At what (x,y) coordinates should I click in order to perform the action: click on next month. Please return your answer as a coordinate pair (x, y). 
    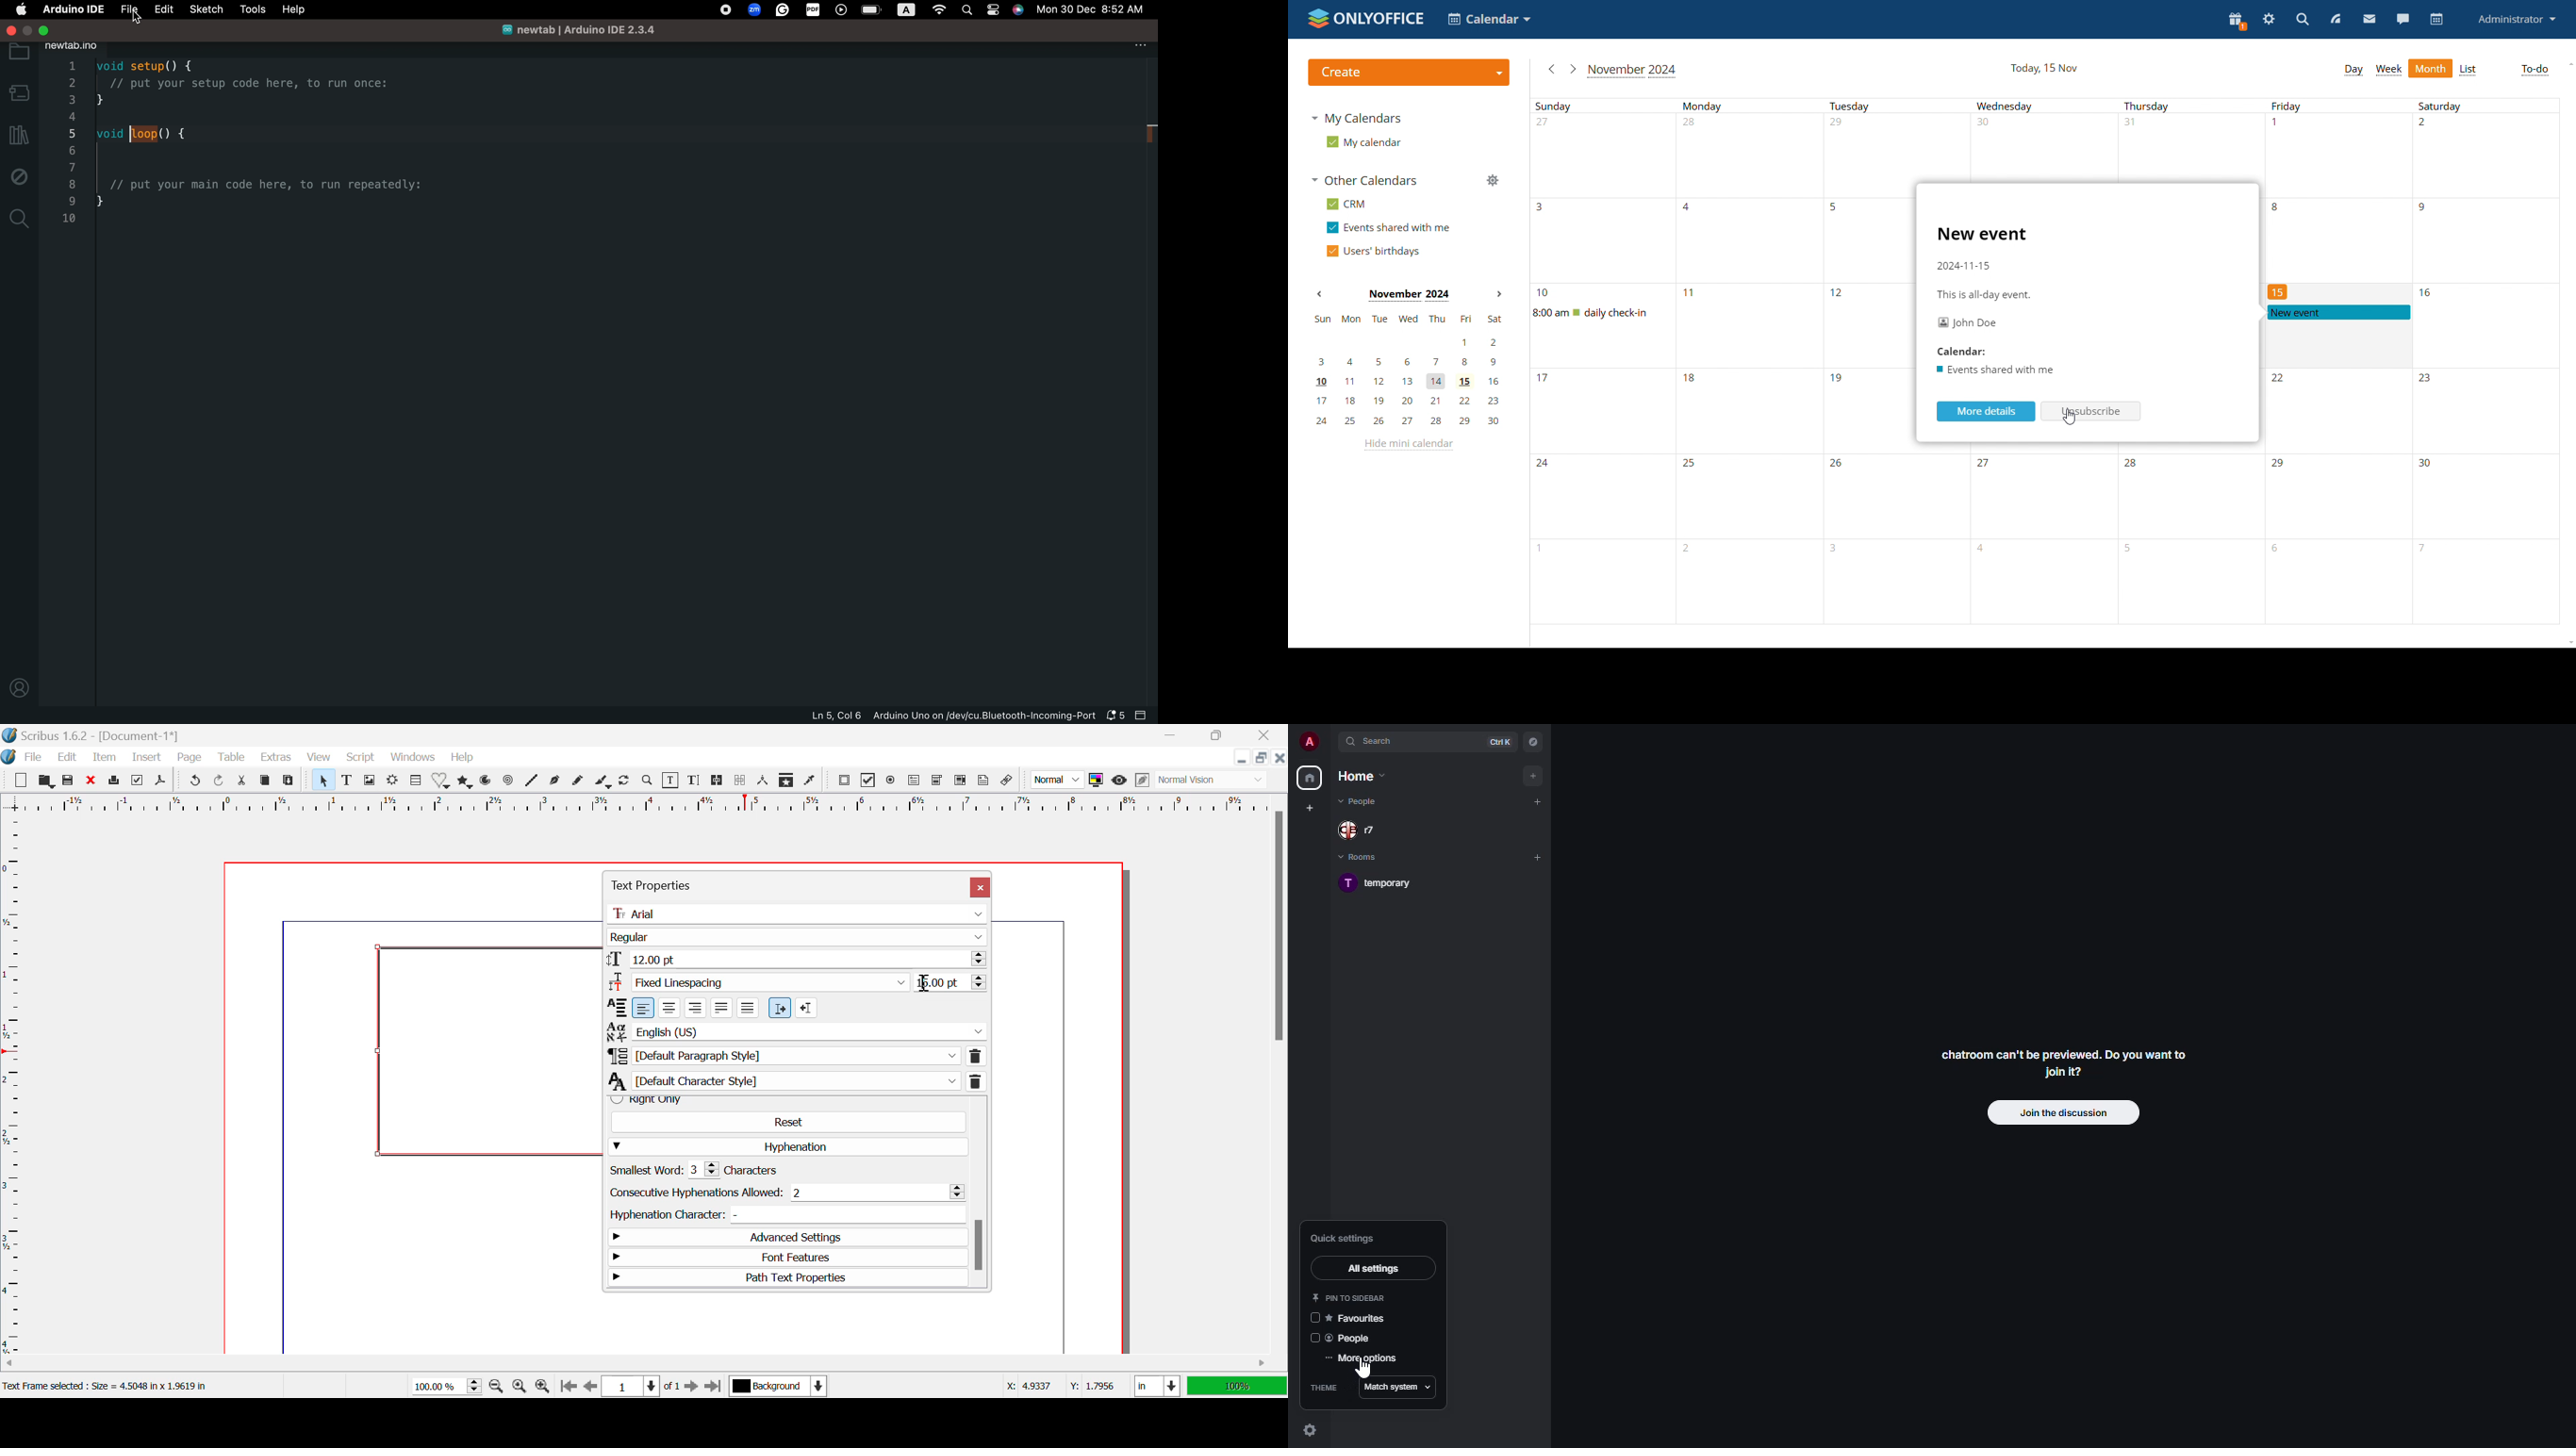
    Looking at the image, I should click on (1497, 294).